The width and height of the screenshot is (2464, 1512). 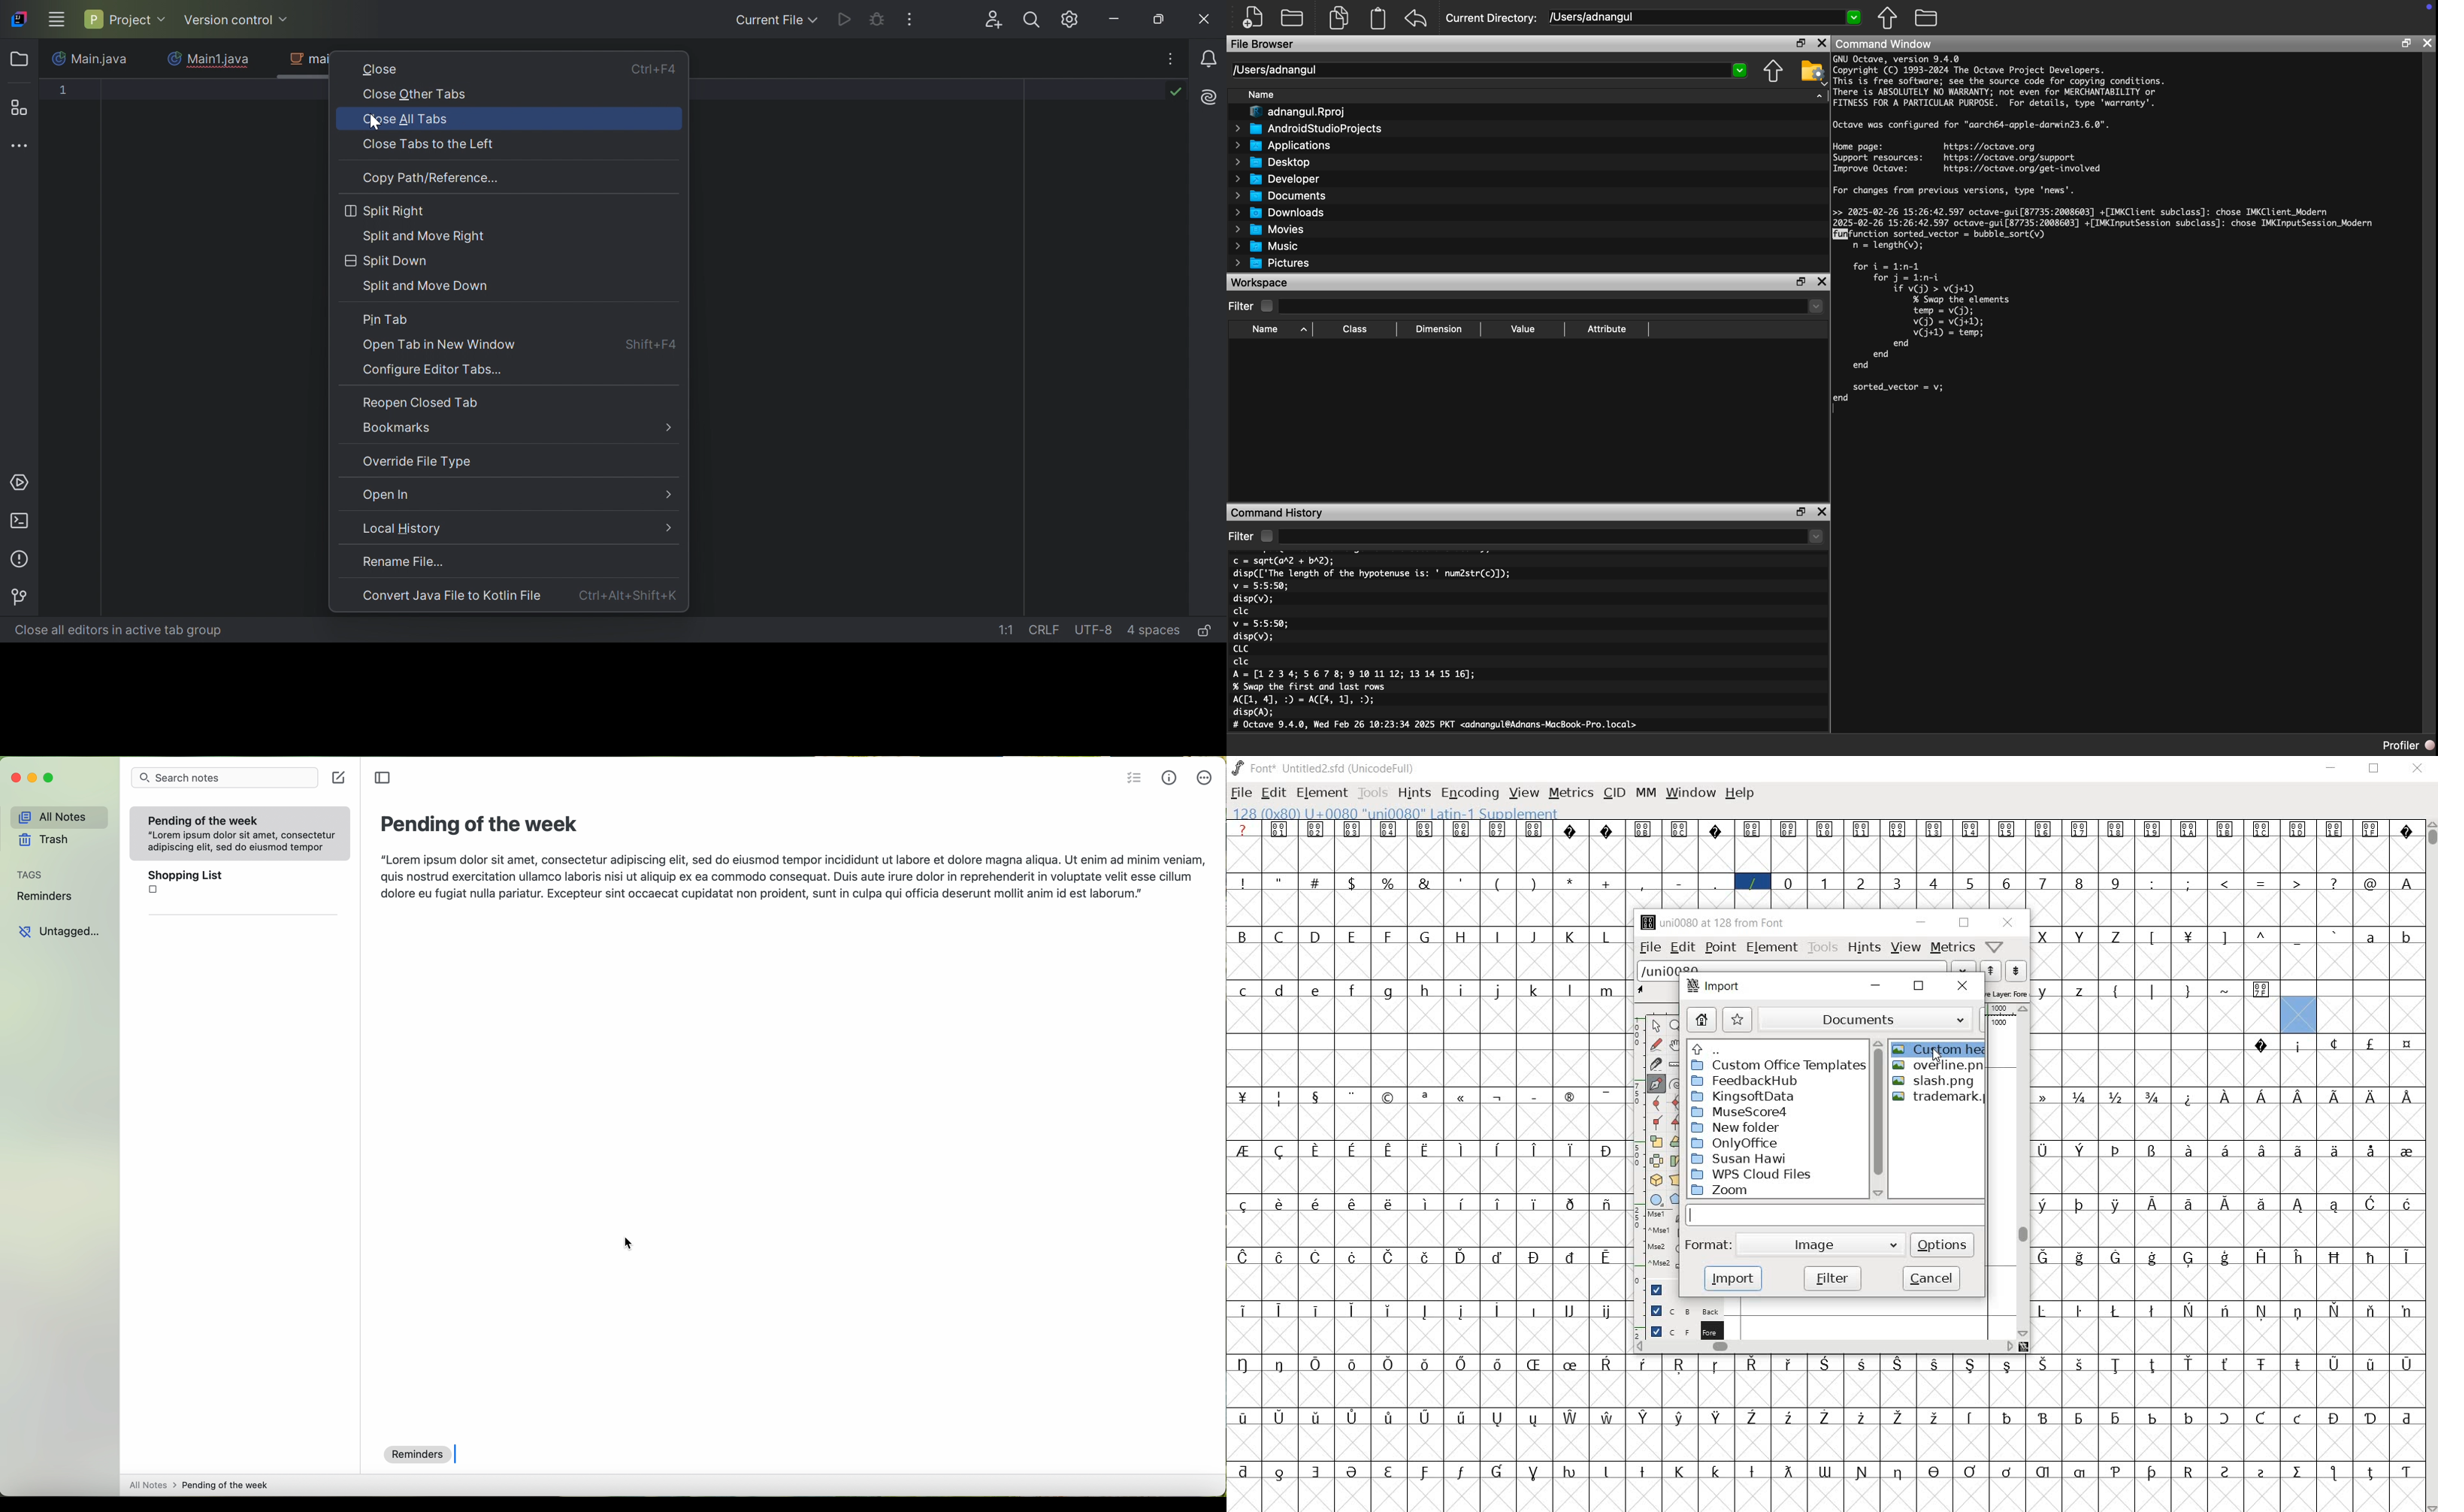 What do you see at coordinates (1460, 1311) in the screenshot?
I see `glyph` at bounding box center [1460, 1311].